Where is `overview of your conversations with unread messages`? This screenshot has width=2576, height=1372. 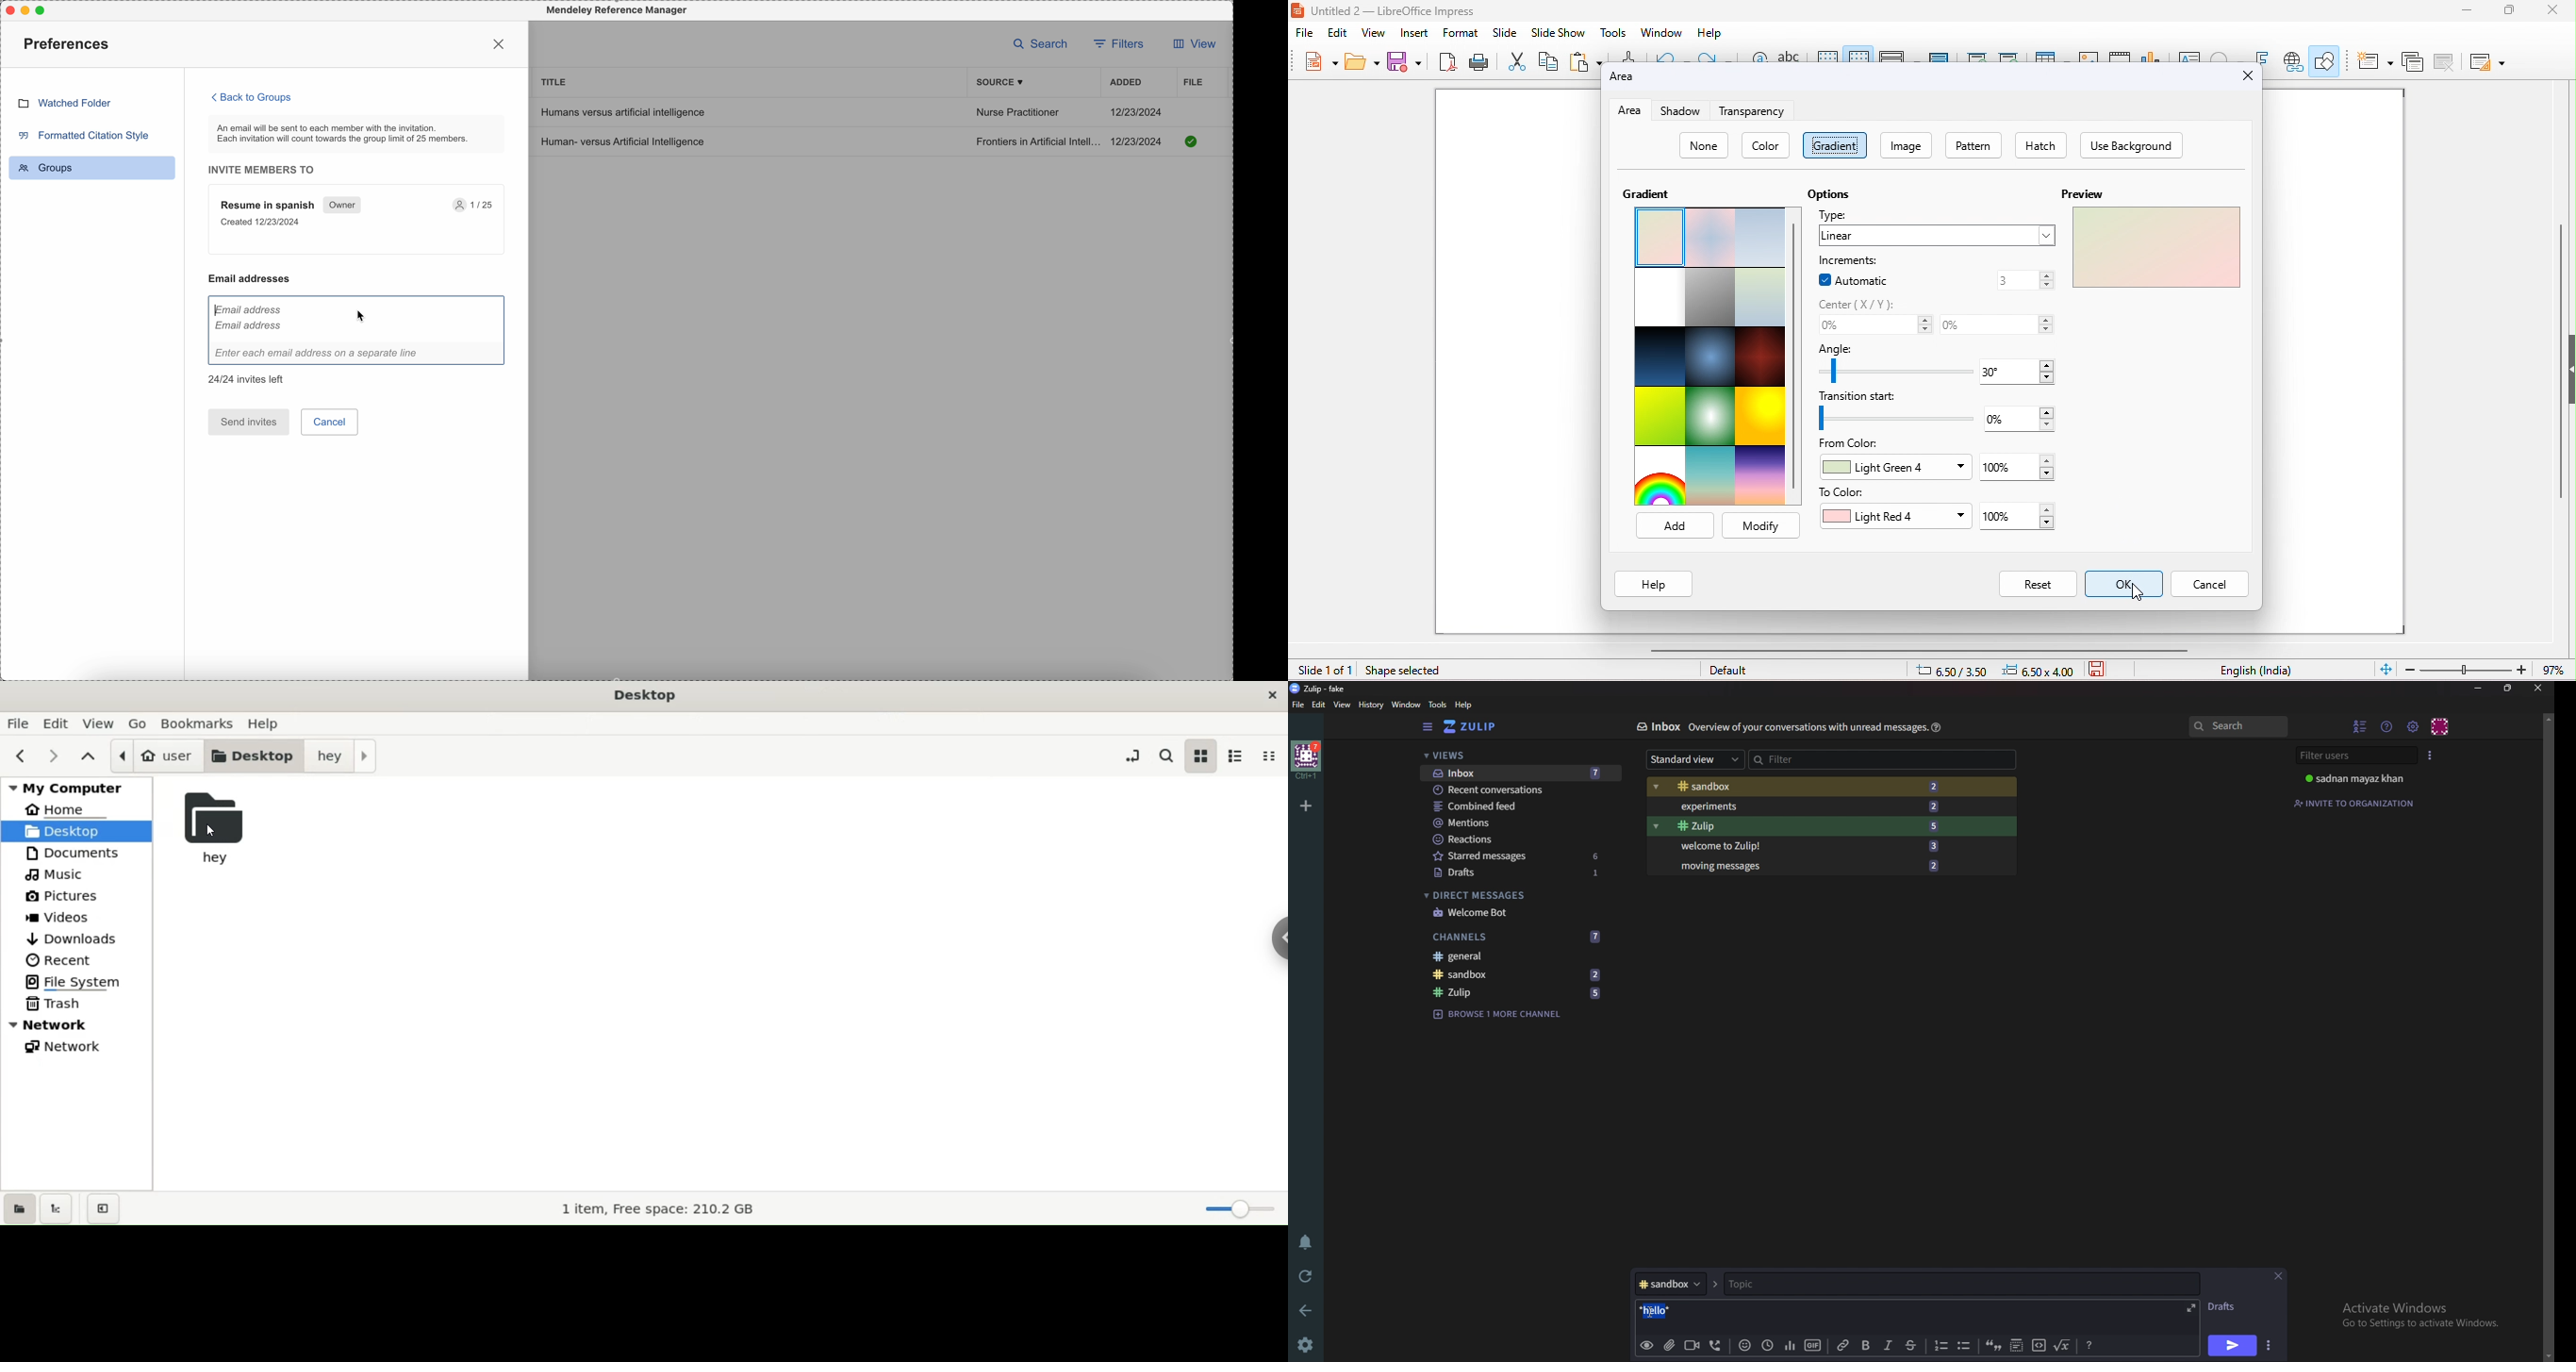 overview of your conversations with unread messages is located at coordinates (1807, 727).